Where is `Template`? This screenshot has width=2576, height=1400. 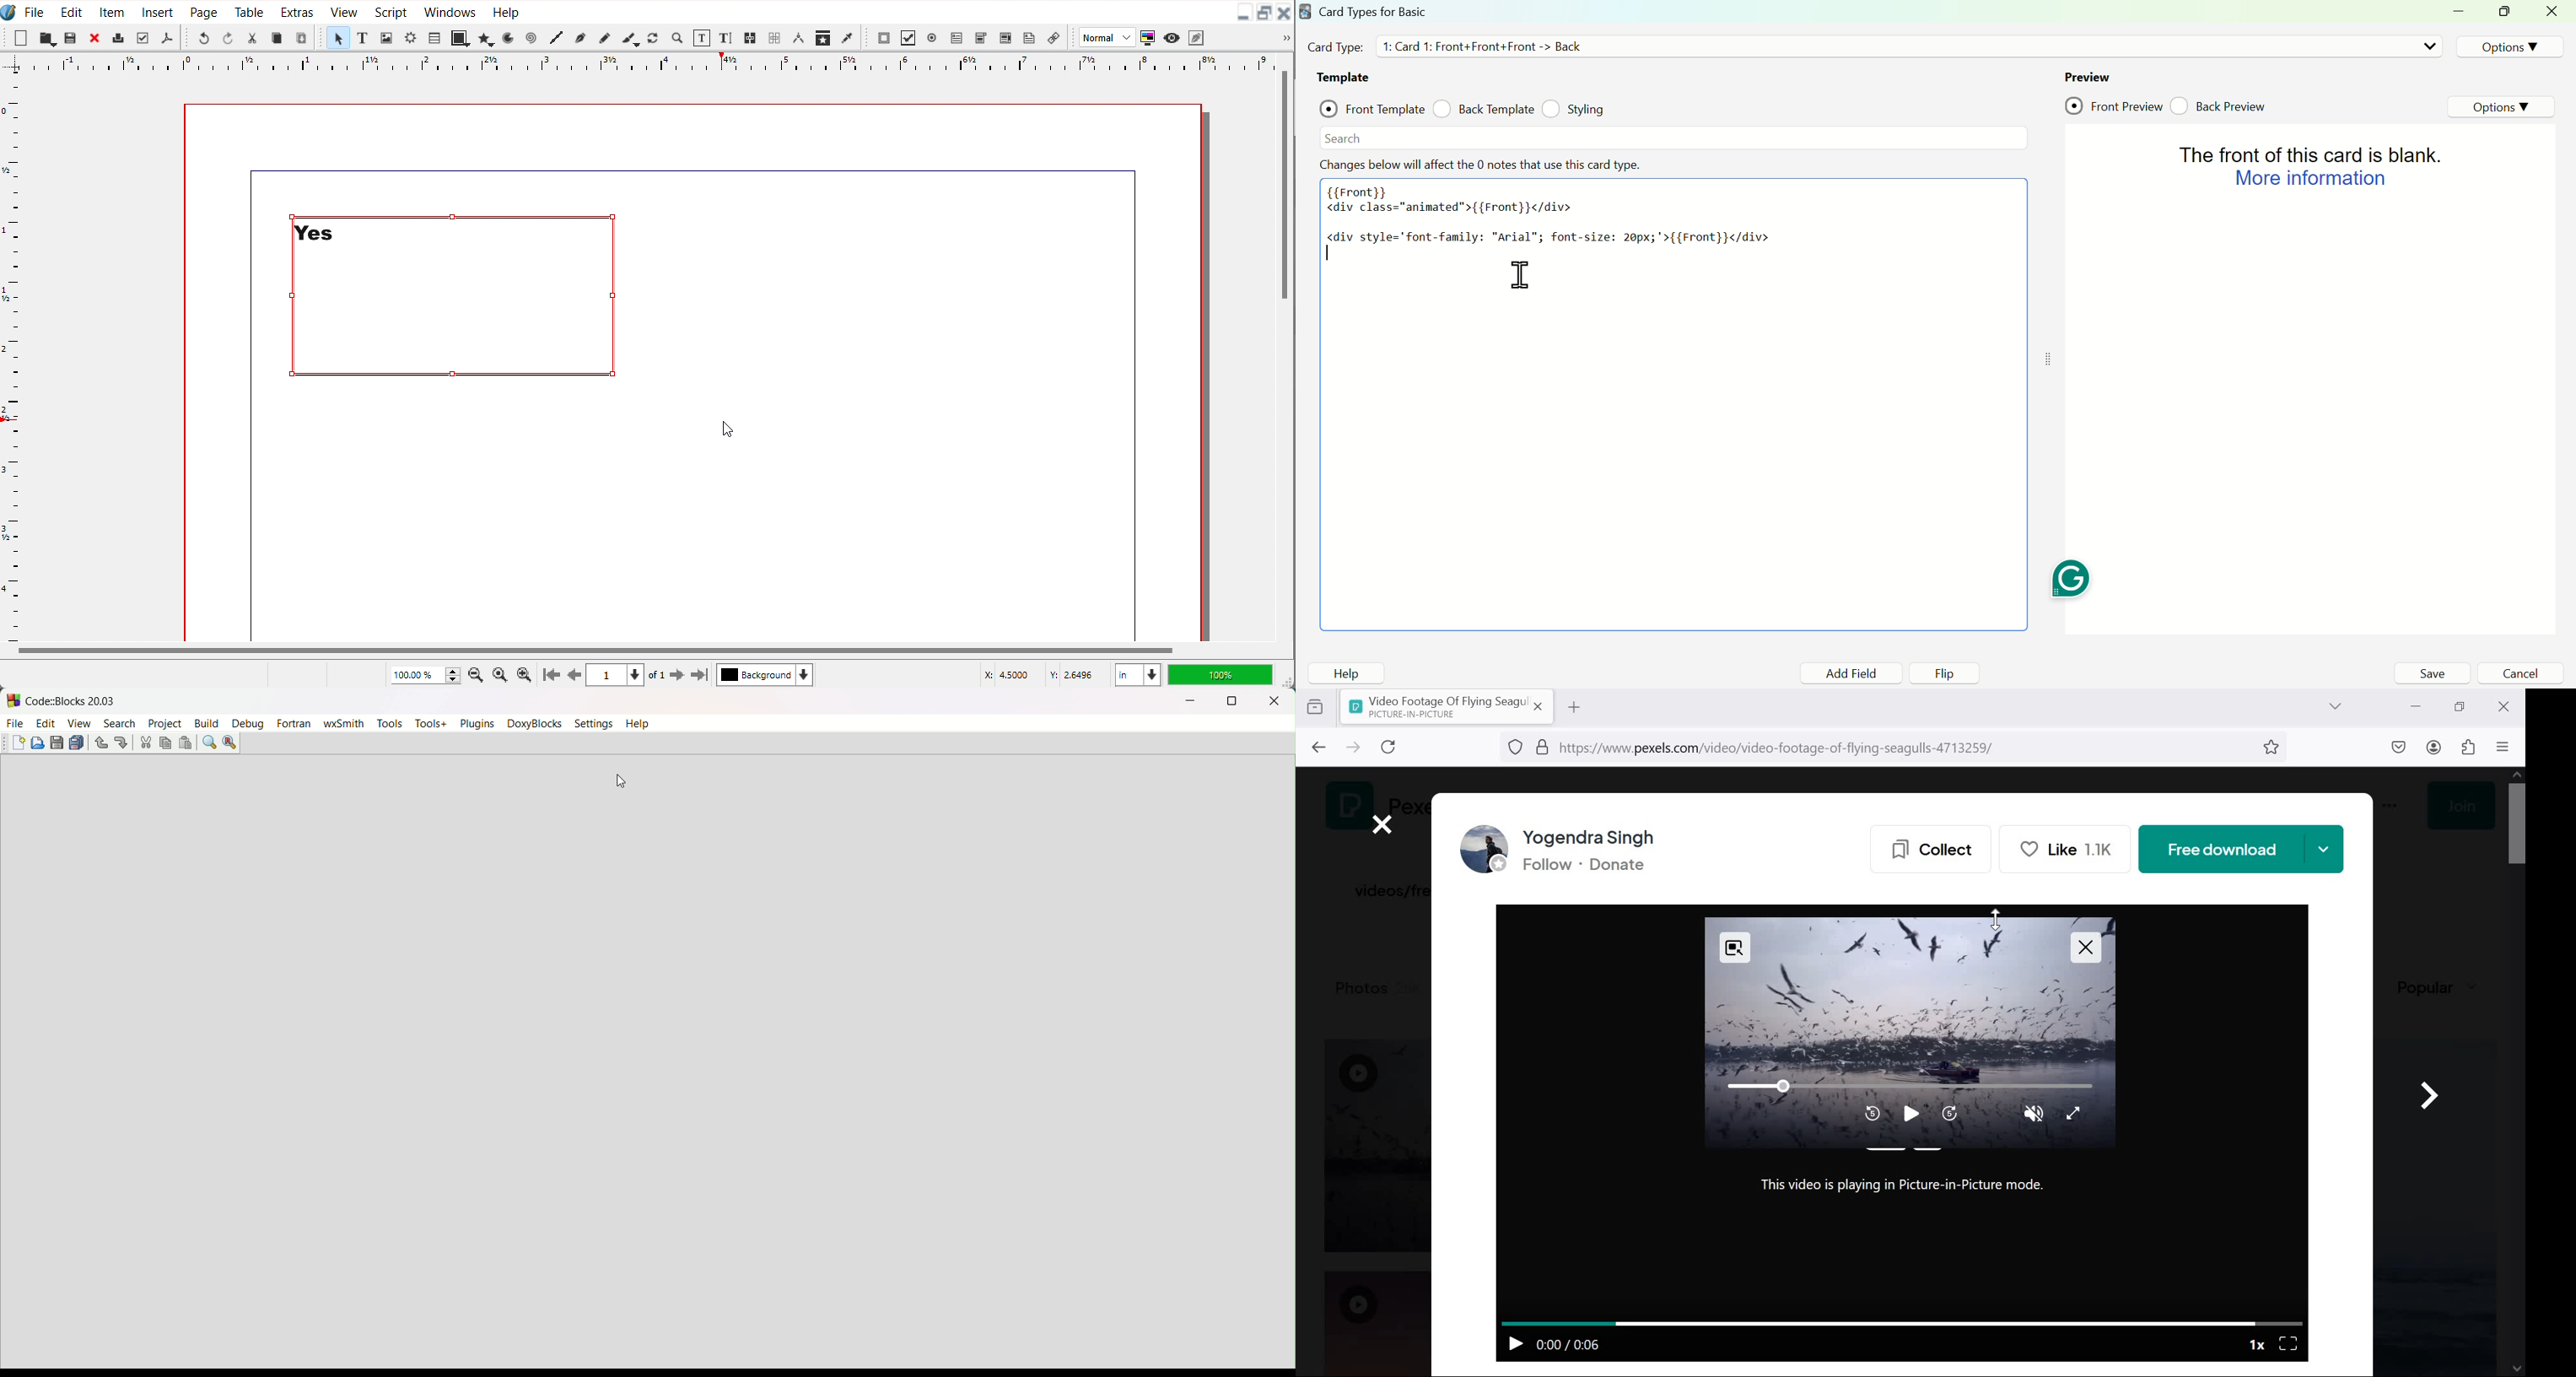
Template is located at coordinates (1346, 77).